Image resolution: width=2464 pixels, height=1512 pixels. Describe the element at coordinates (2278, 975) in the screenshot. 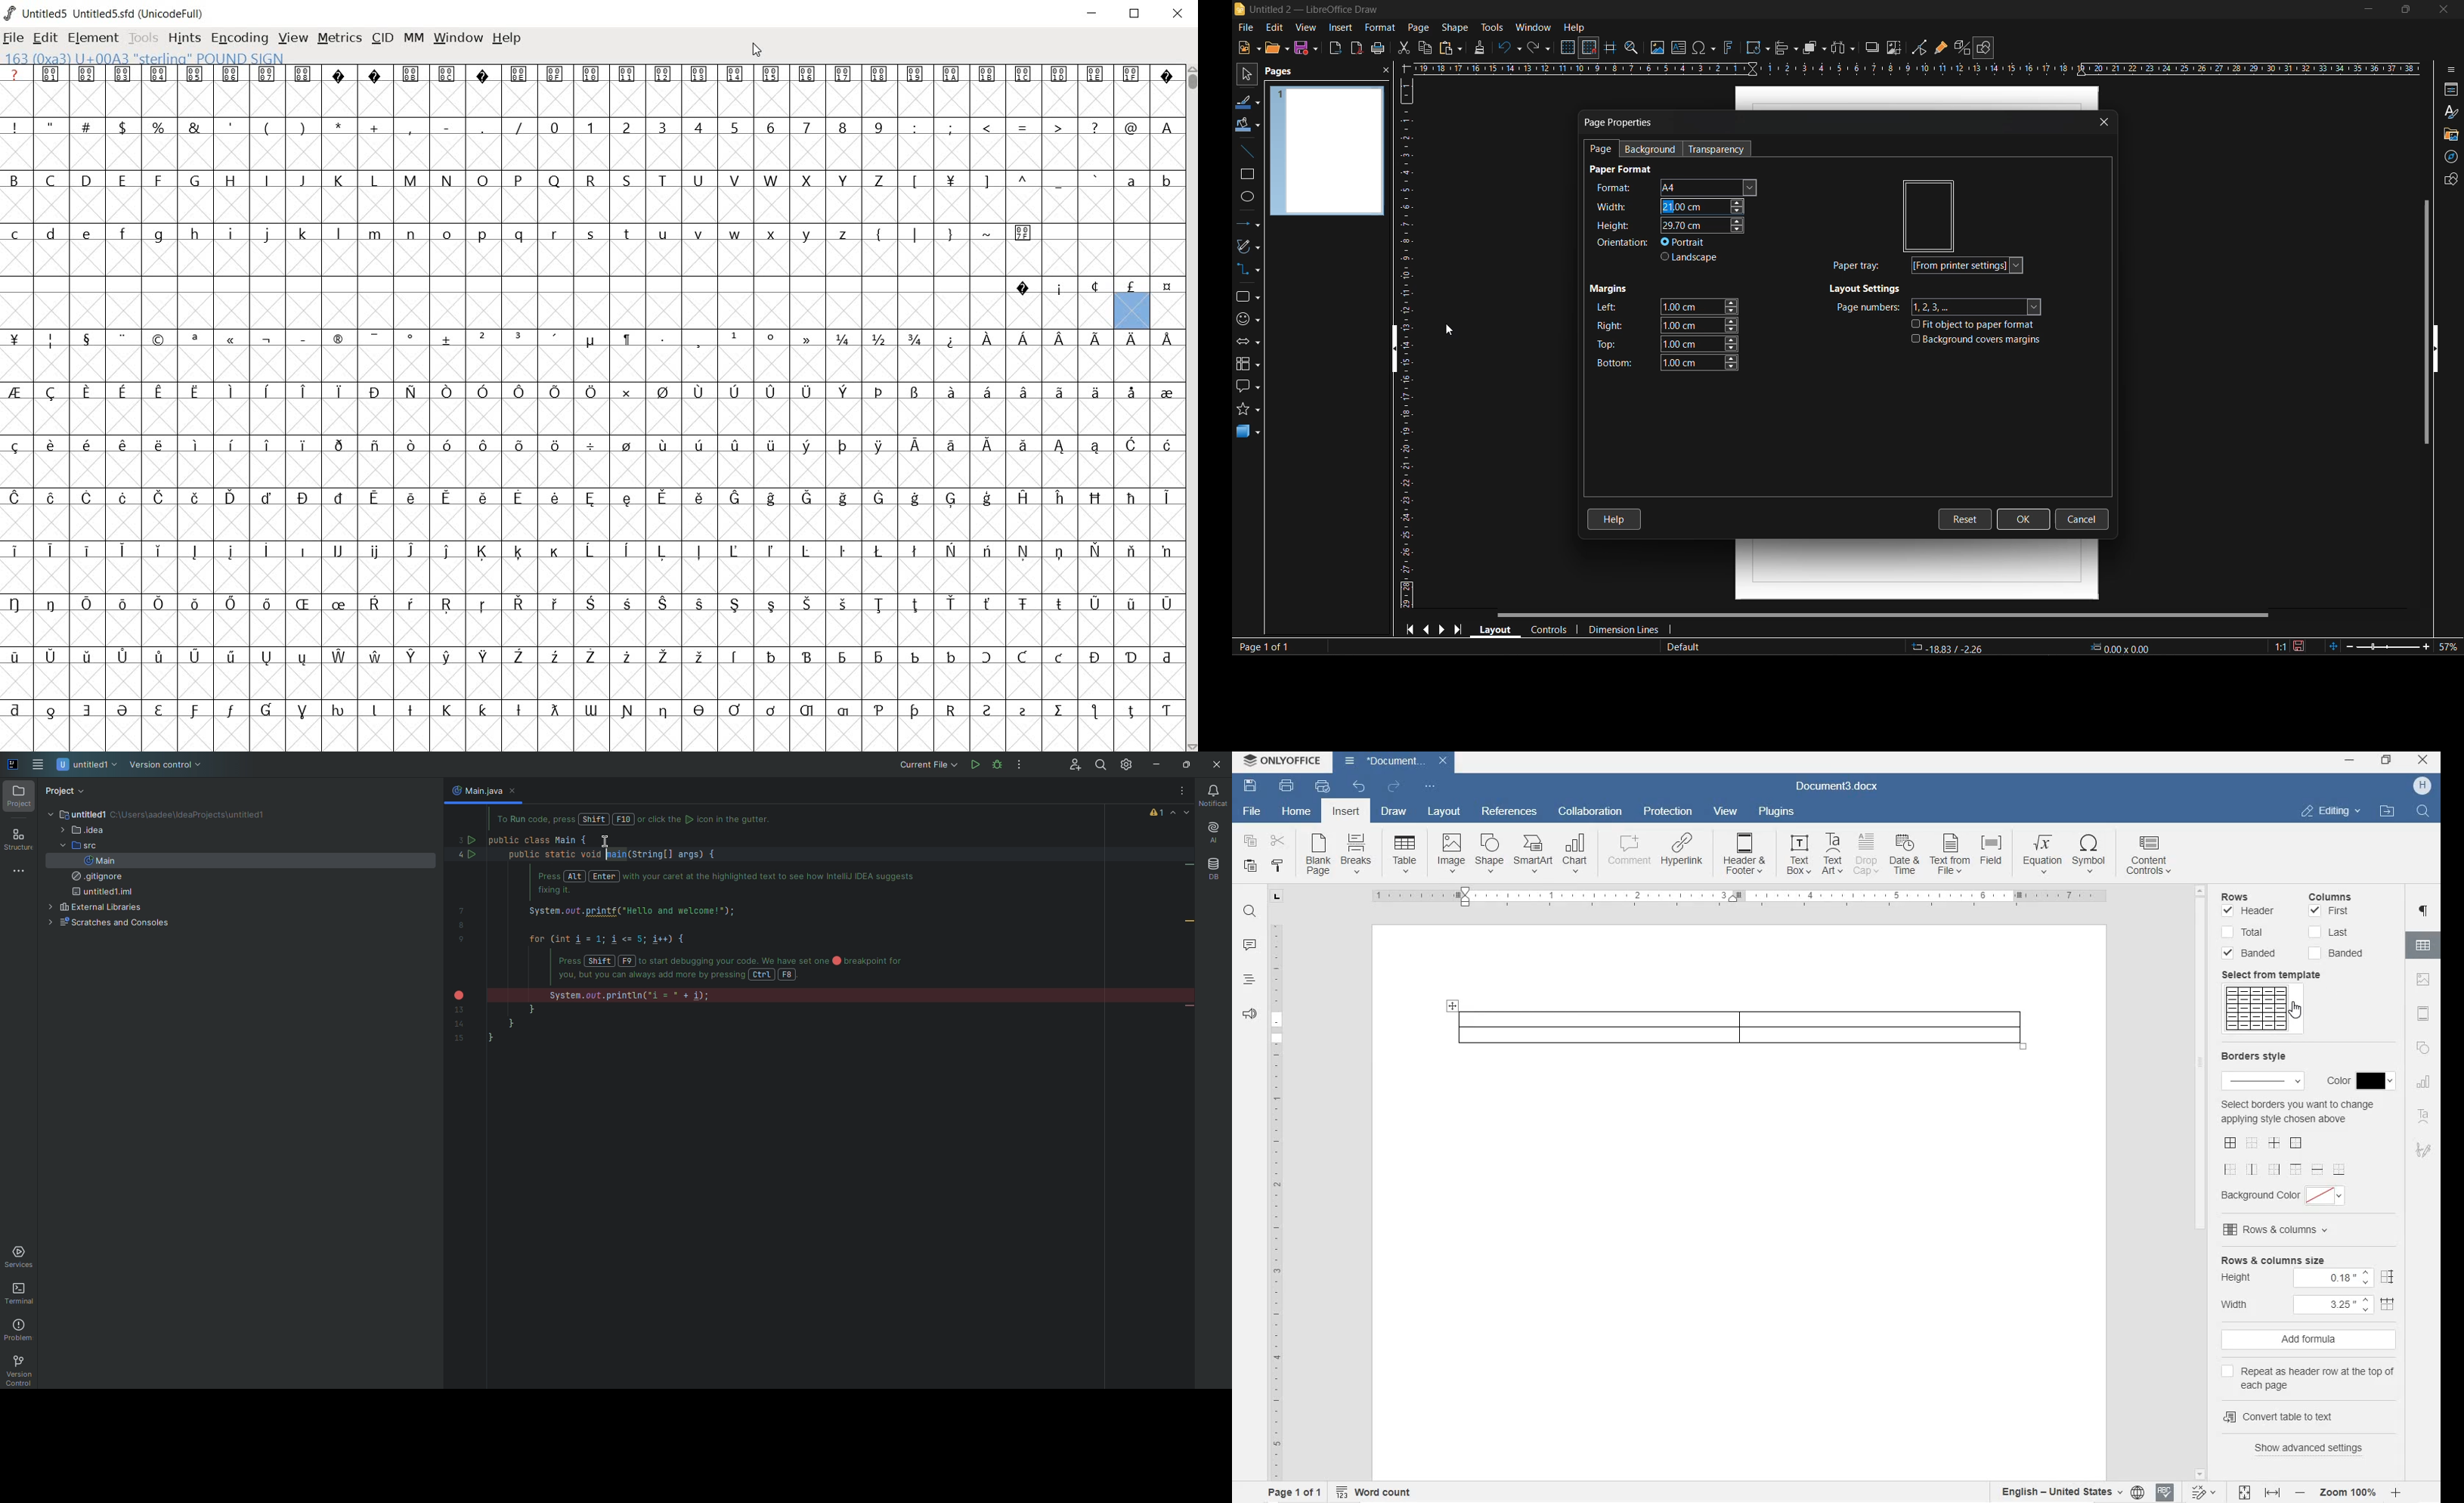

I see `select from template` at that location.